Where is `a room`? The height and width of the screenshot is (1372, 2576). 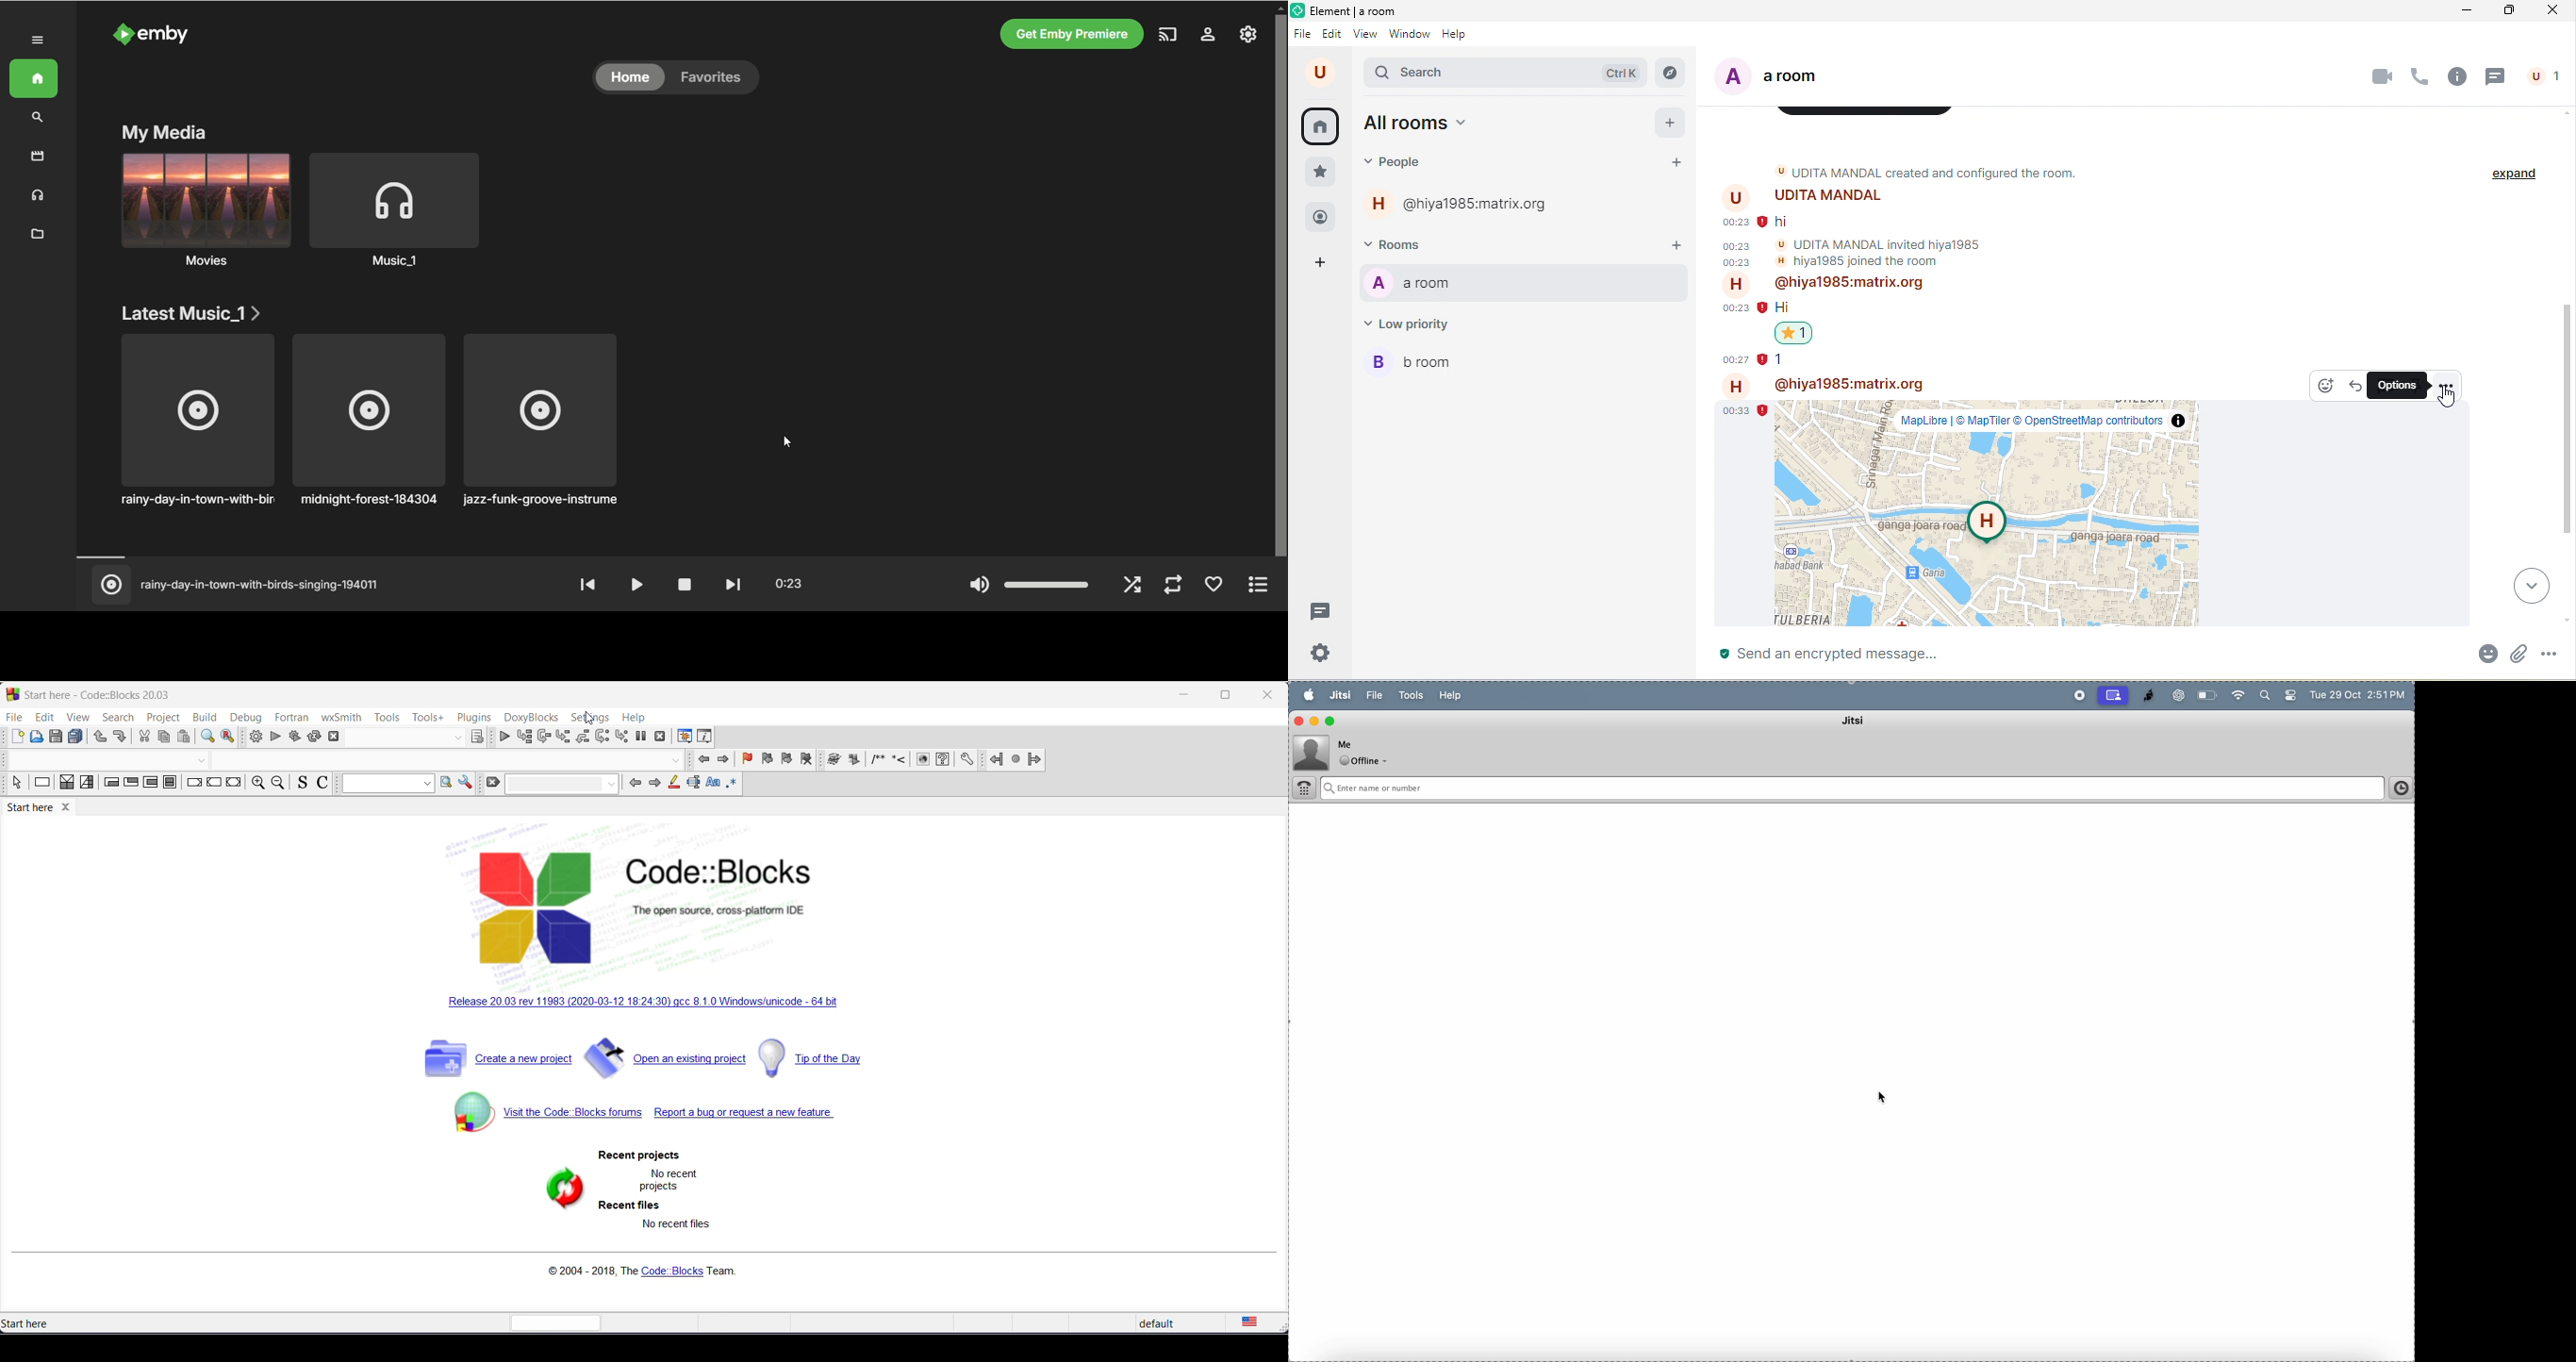
a room is located at coordinates (1783, 76).